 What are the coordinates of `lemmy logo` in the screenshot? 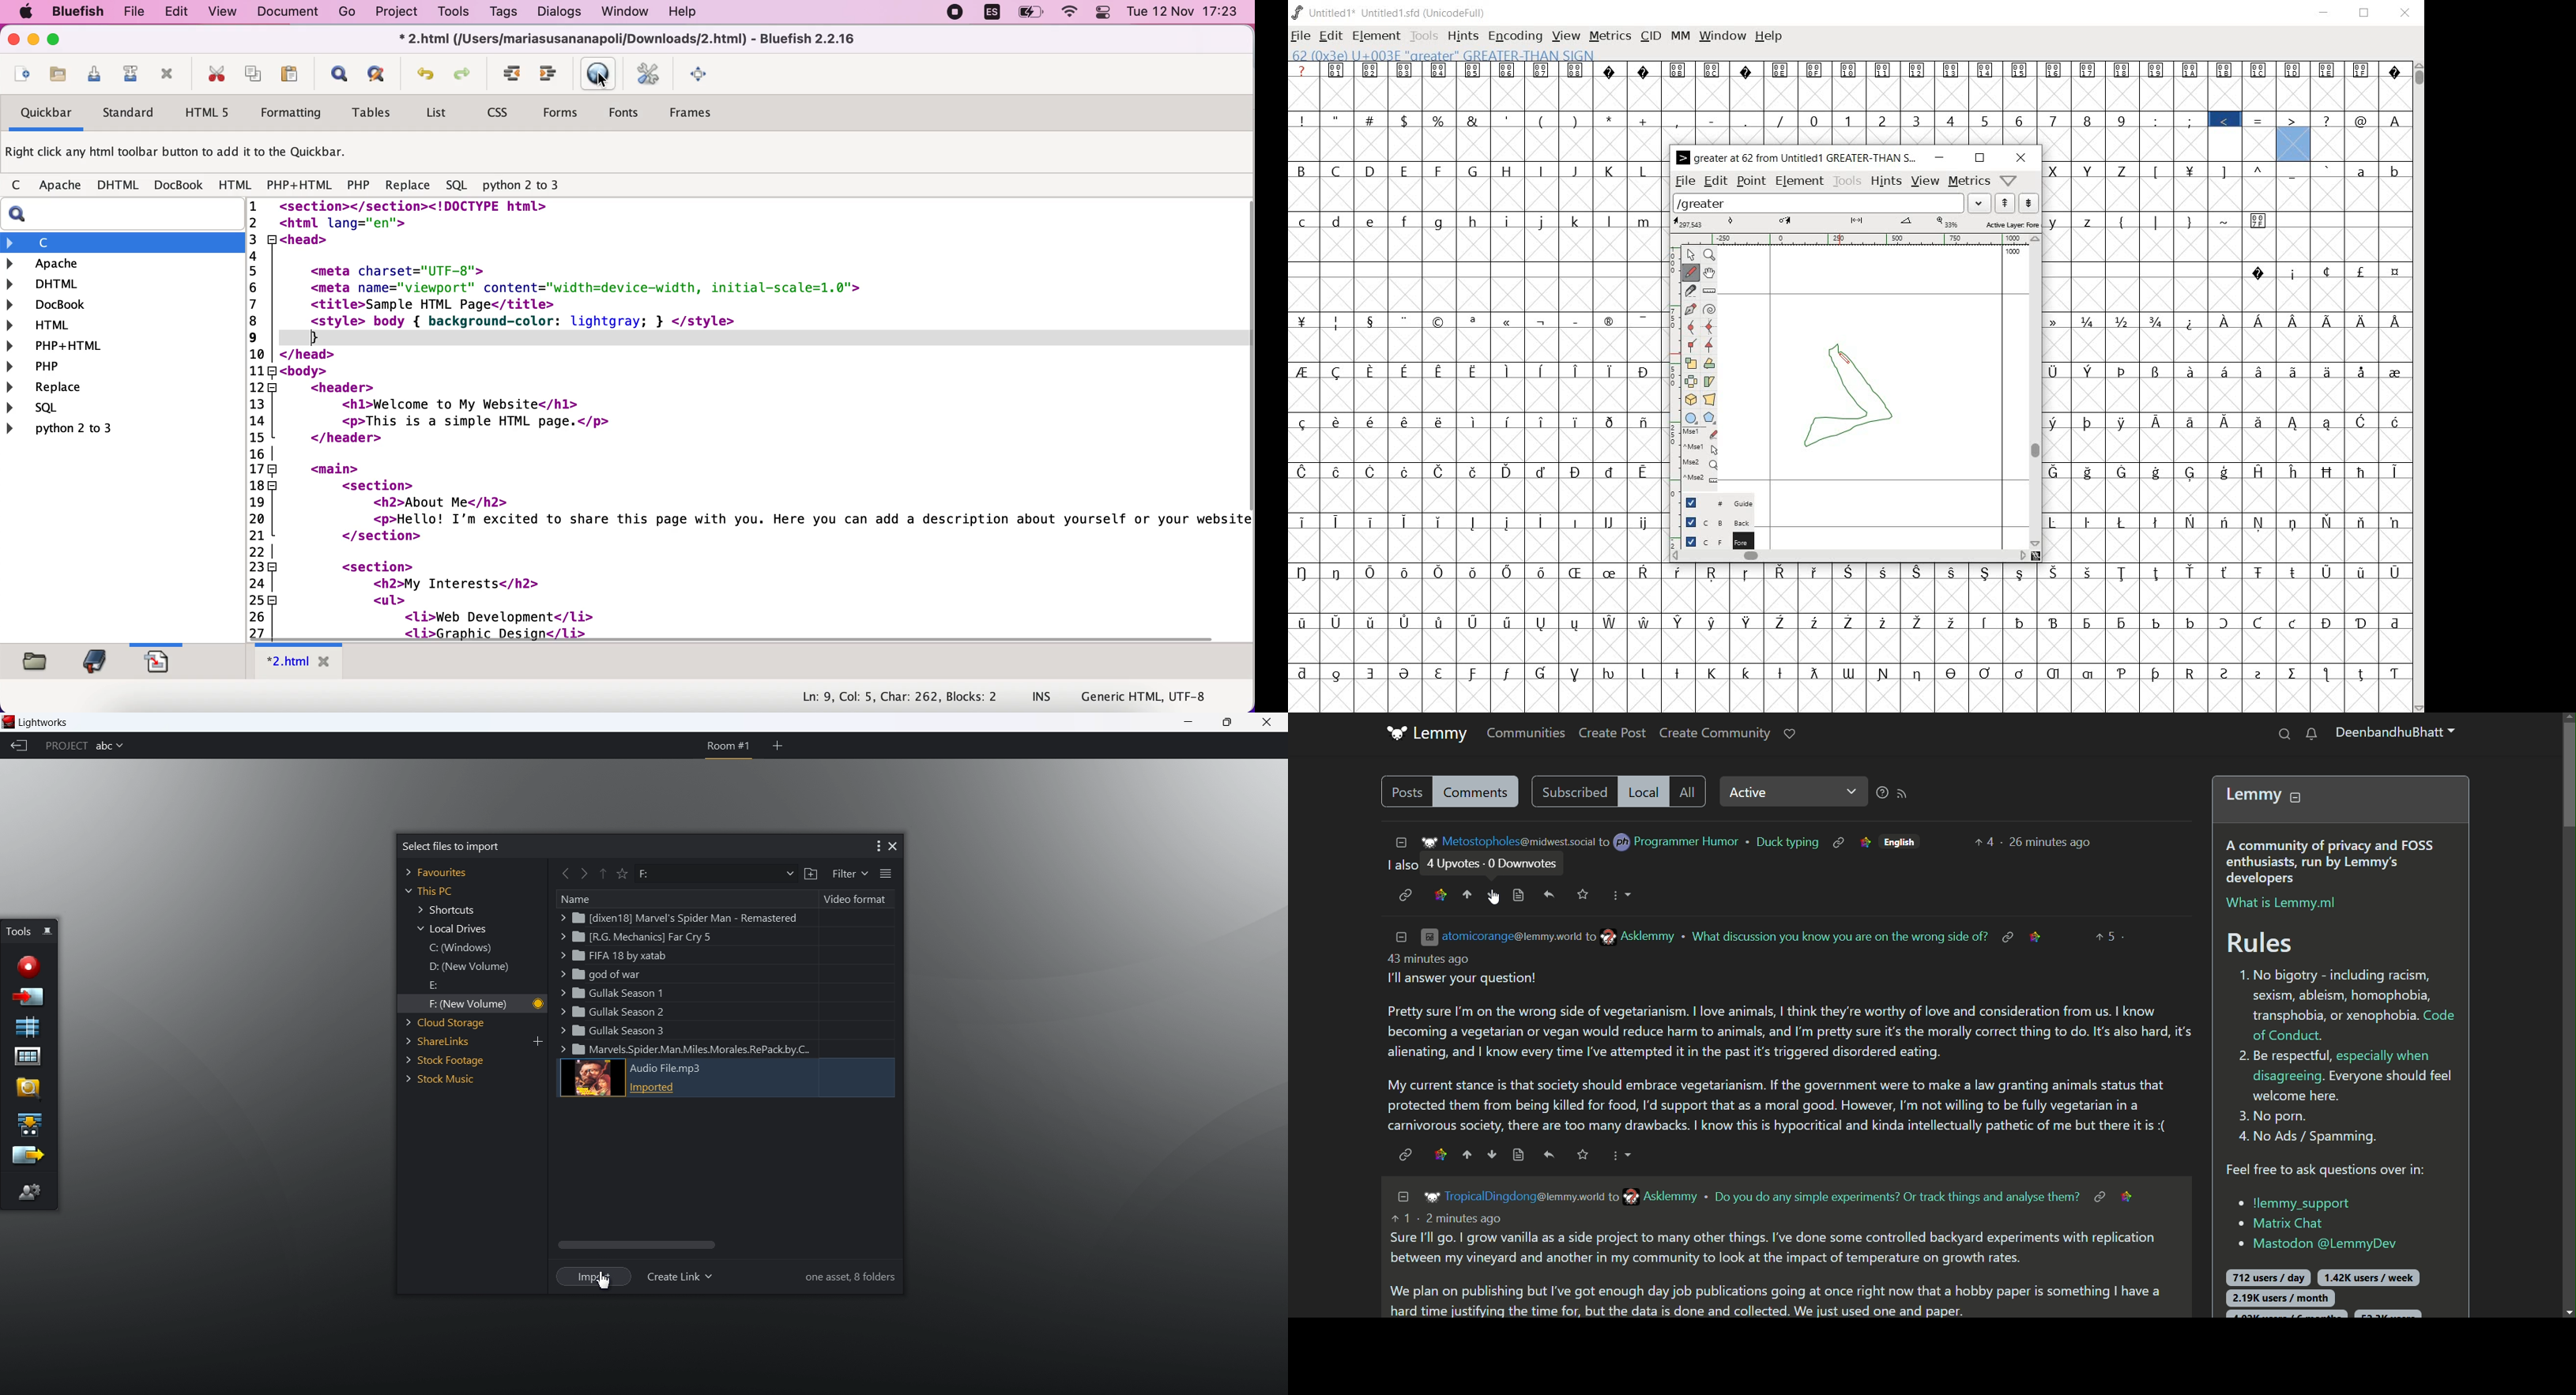 It's located at (1428, 734).